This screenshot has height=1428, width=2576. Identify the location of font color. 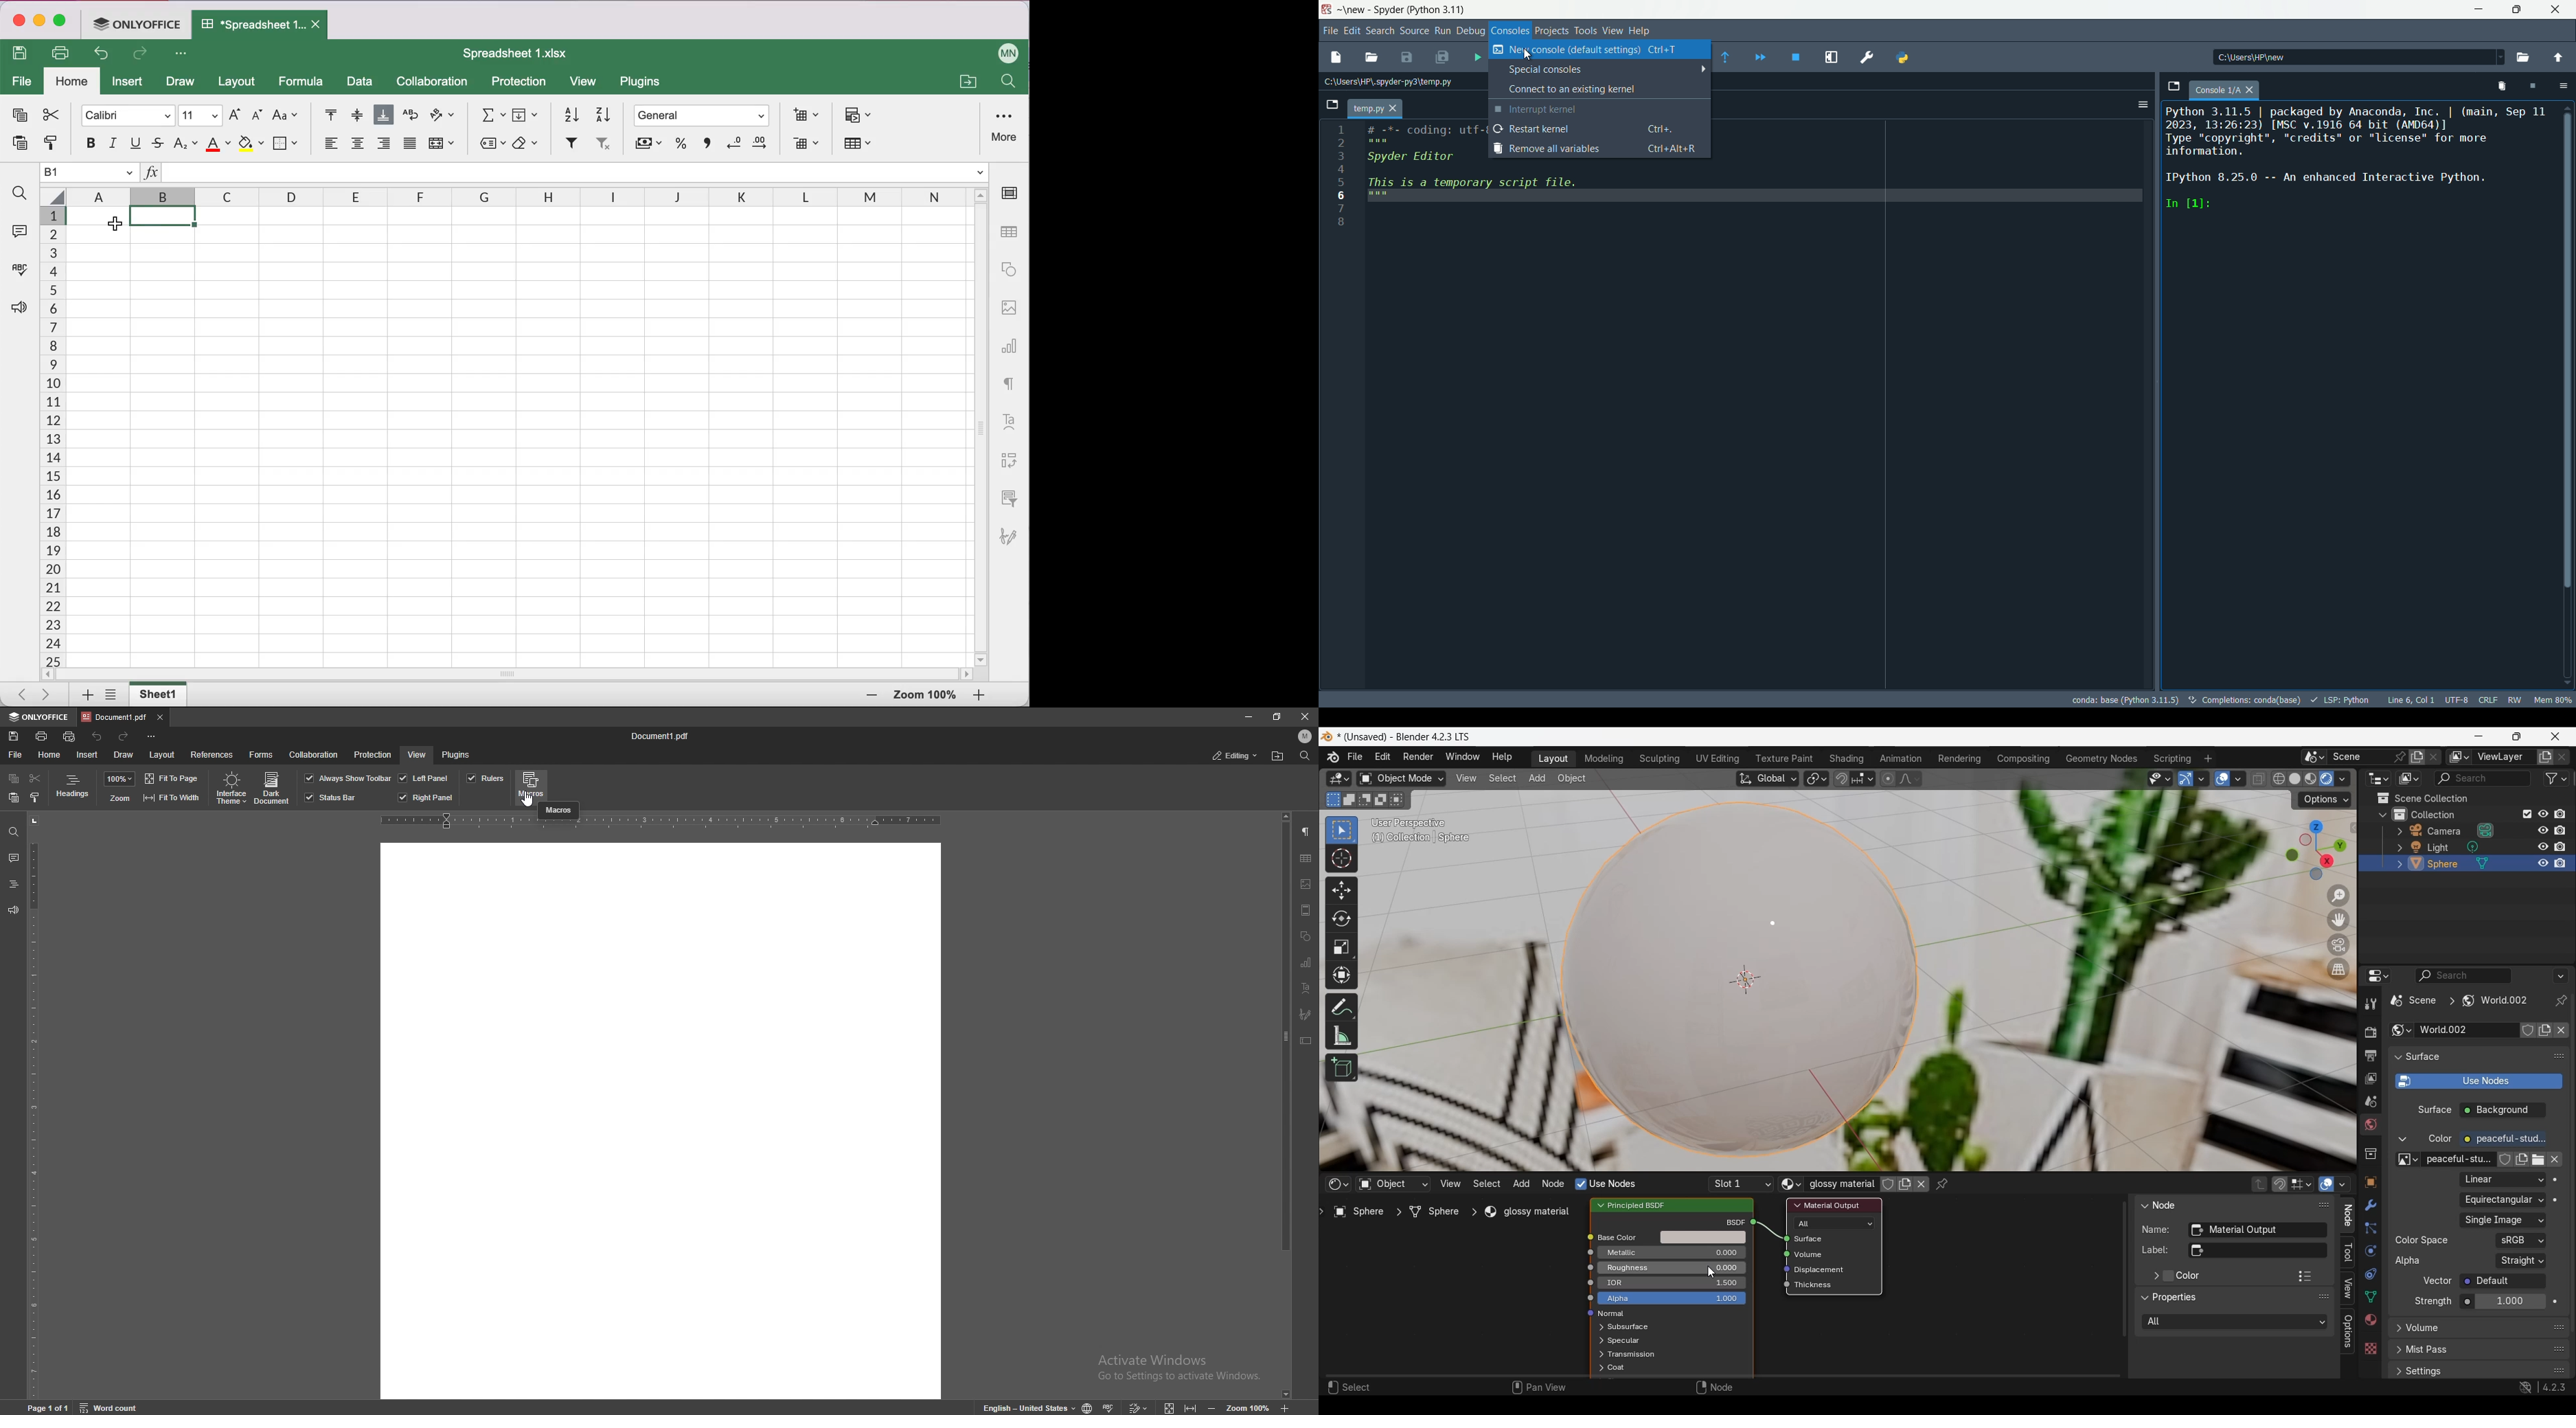
(219, 144).